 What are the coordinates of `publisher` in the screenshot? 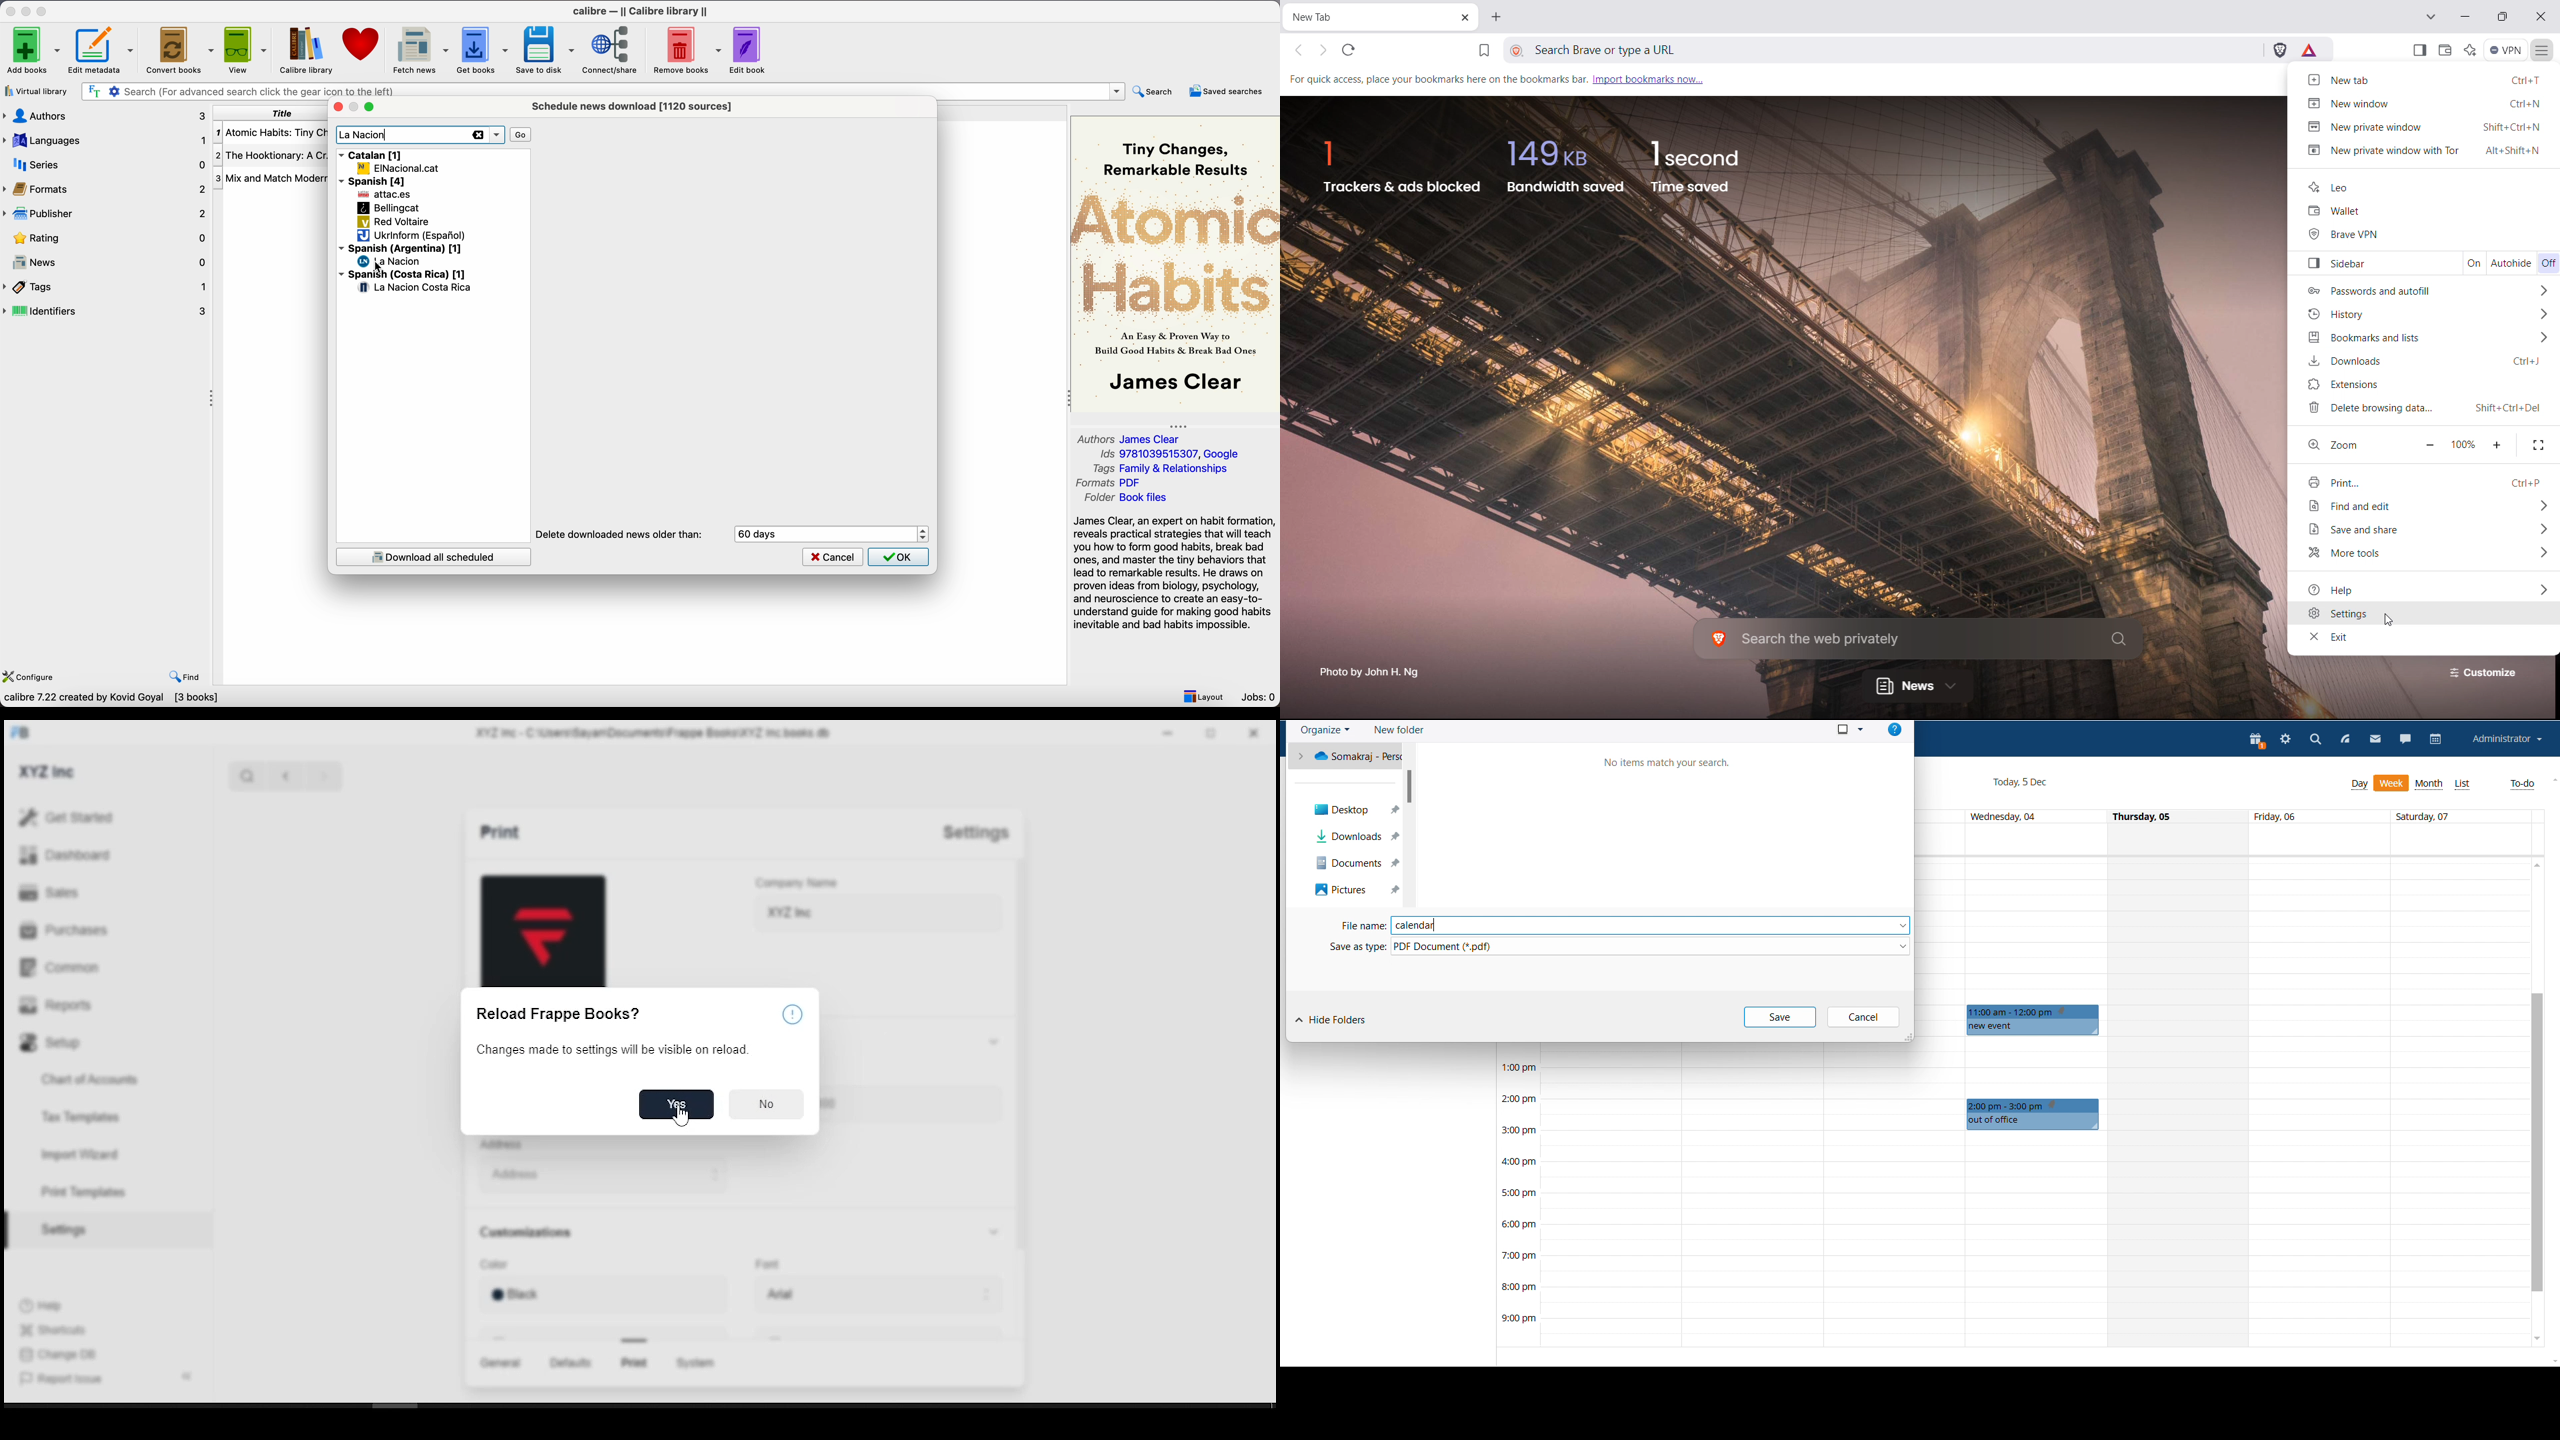 It's located at (103, 214).